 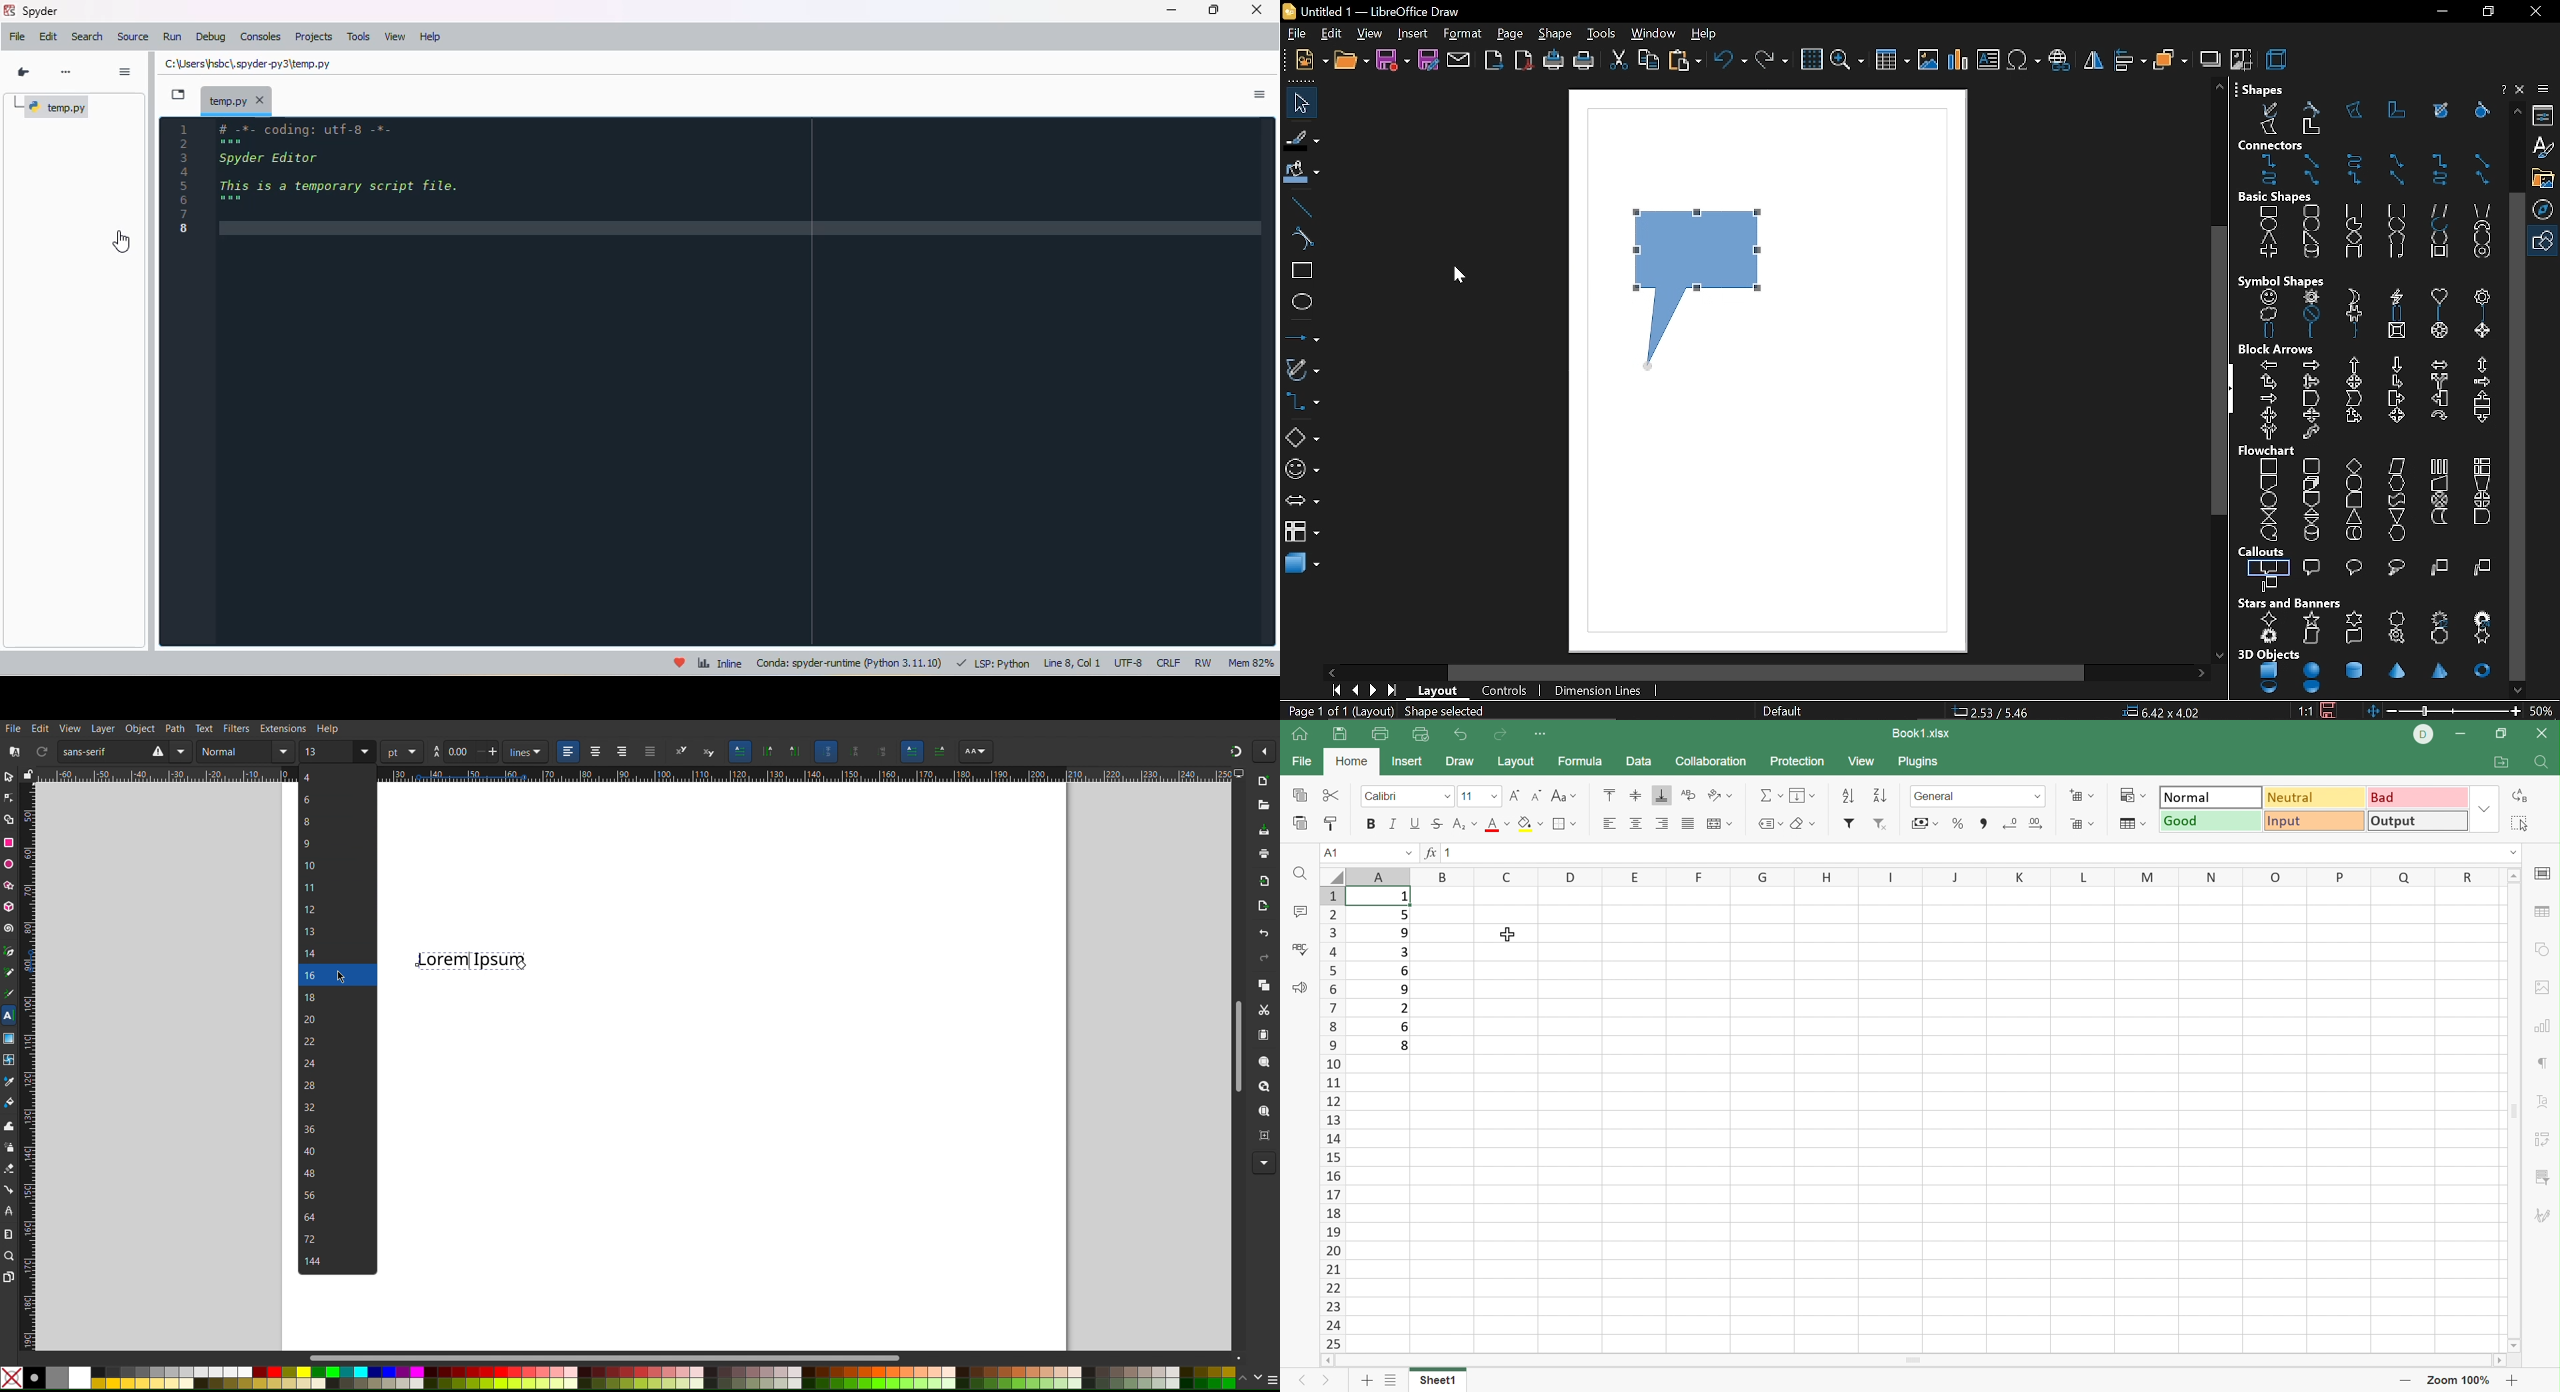 I want to click on open, so click(x=1350, y=63).